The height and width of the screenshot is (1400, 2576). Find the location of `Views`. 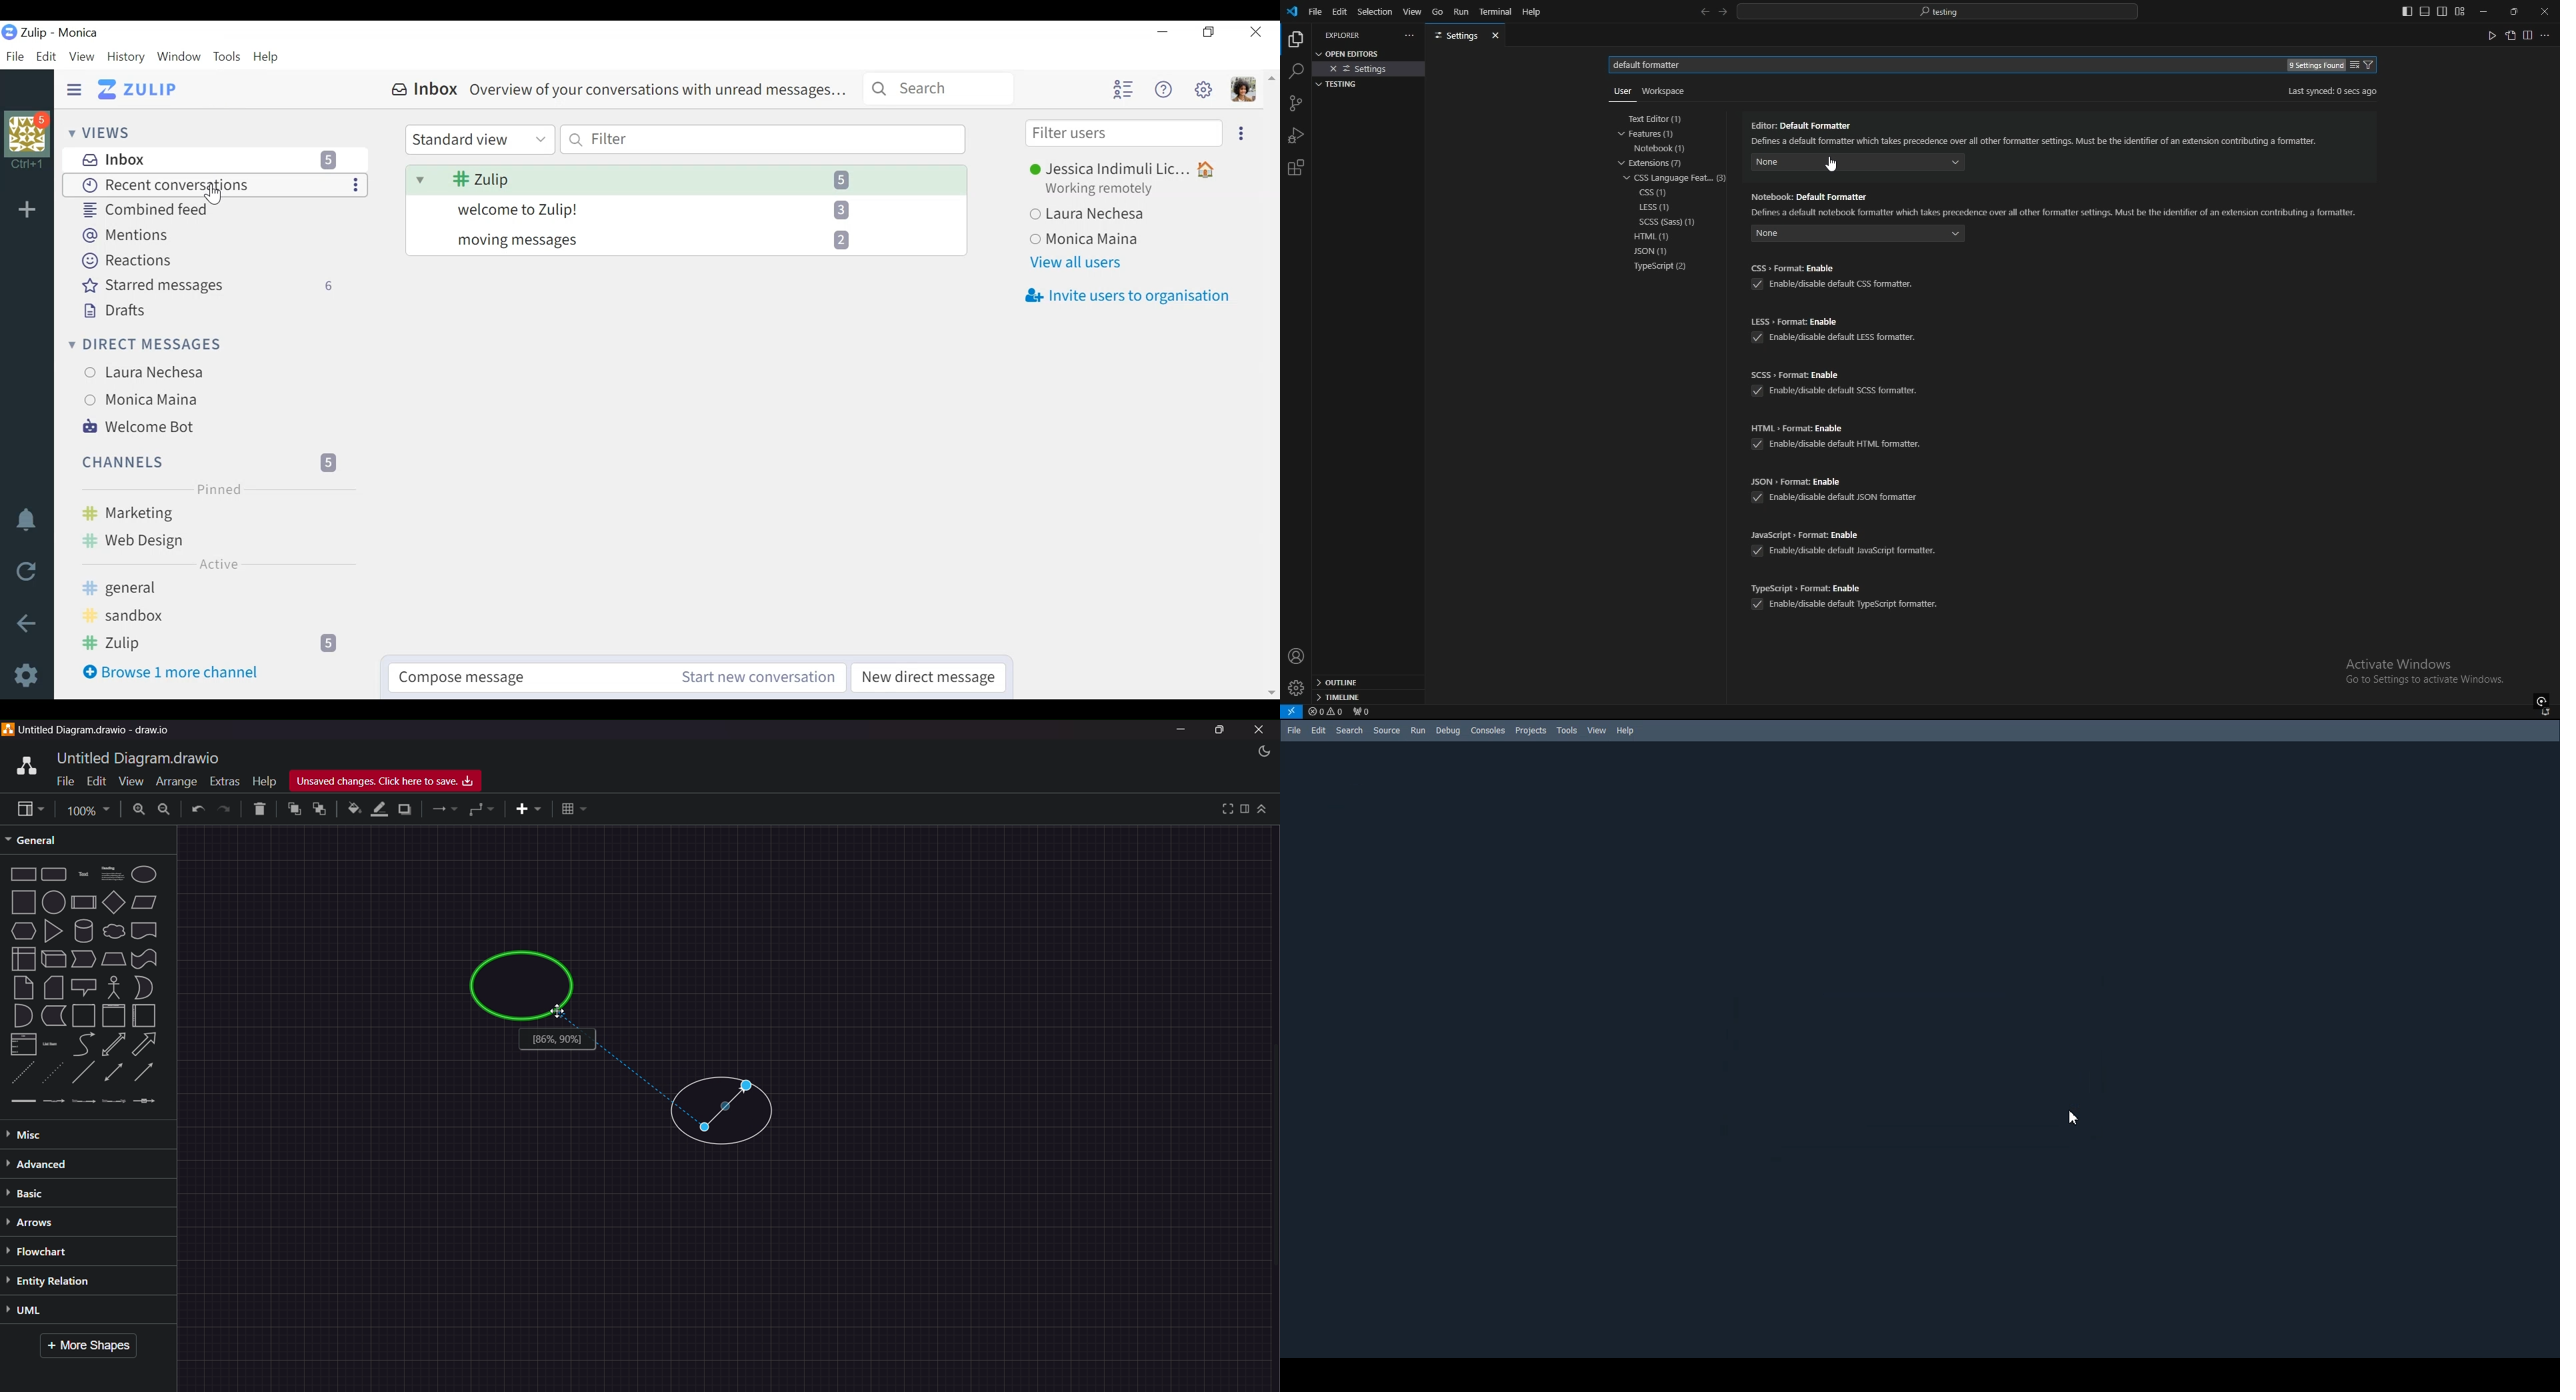

Views is located at coordinates (102, 133).